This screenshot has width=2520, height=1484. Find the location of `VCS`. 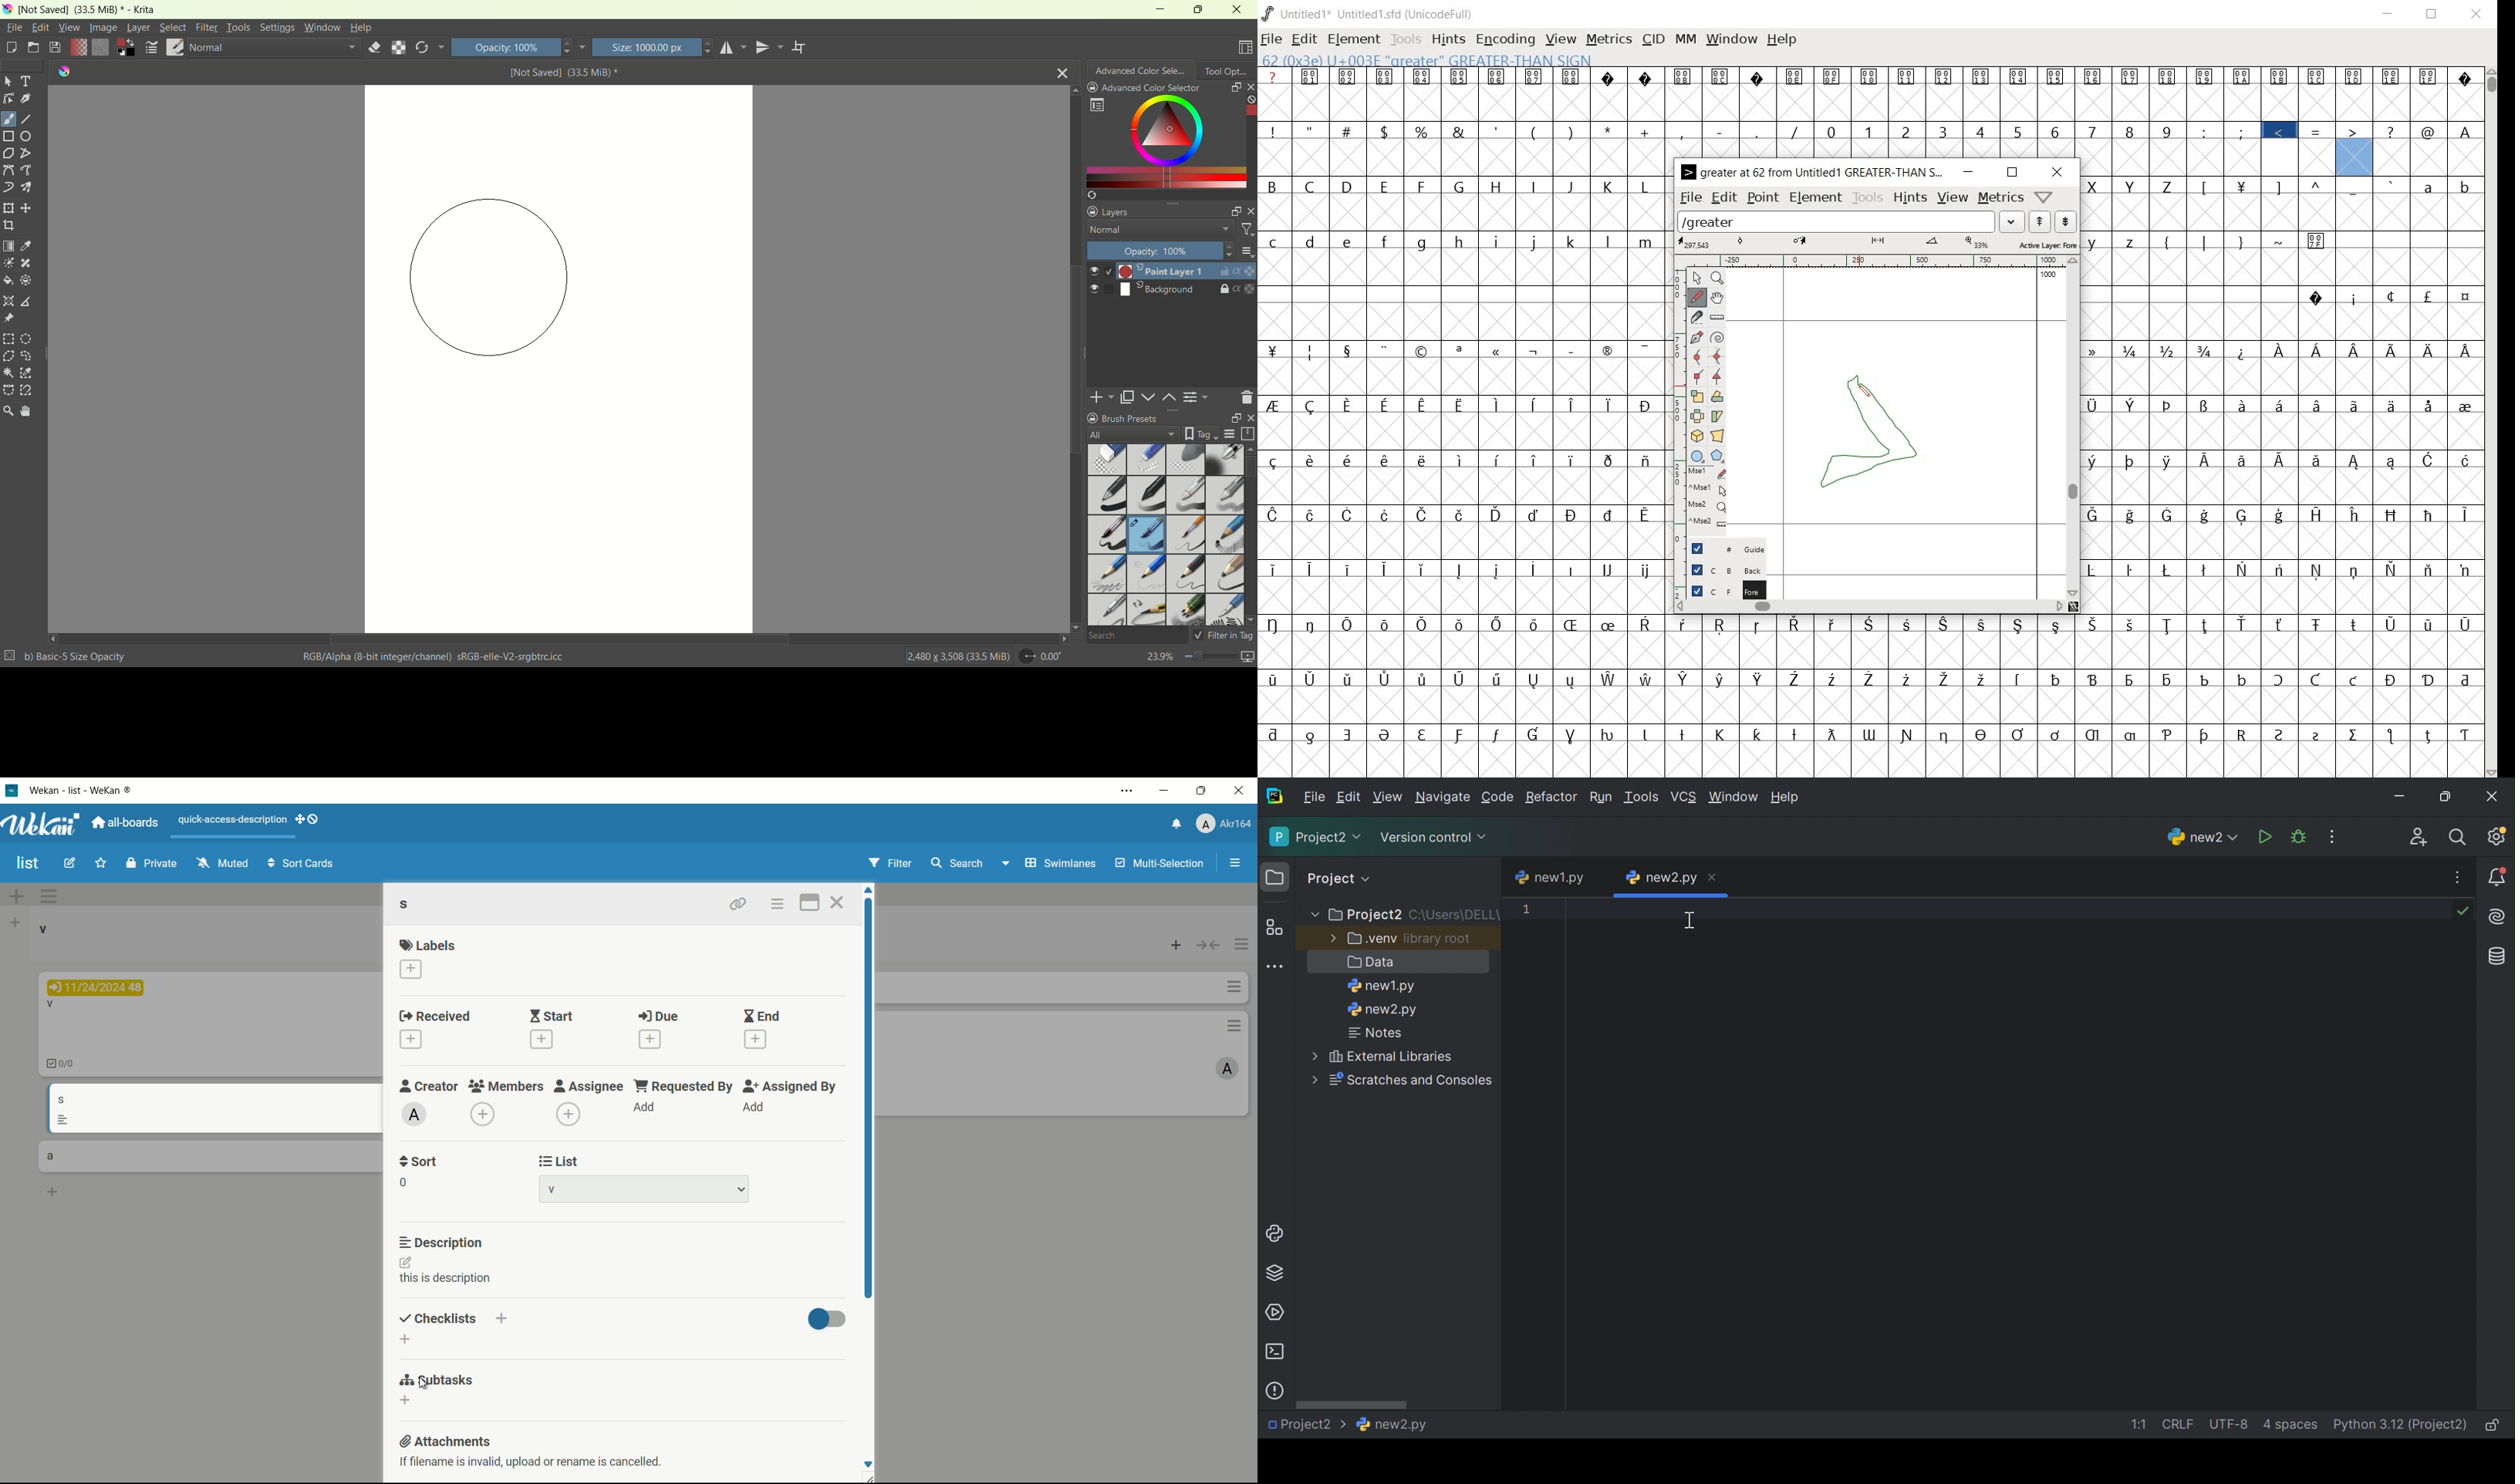

VCS is located at coordinates (1685, 796).